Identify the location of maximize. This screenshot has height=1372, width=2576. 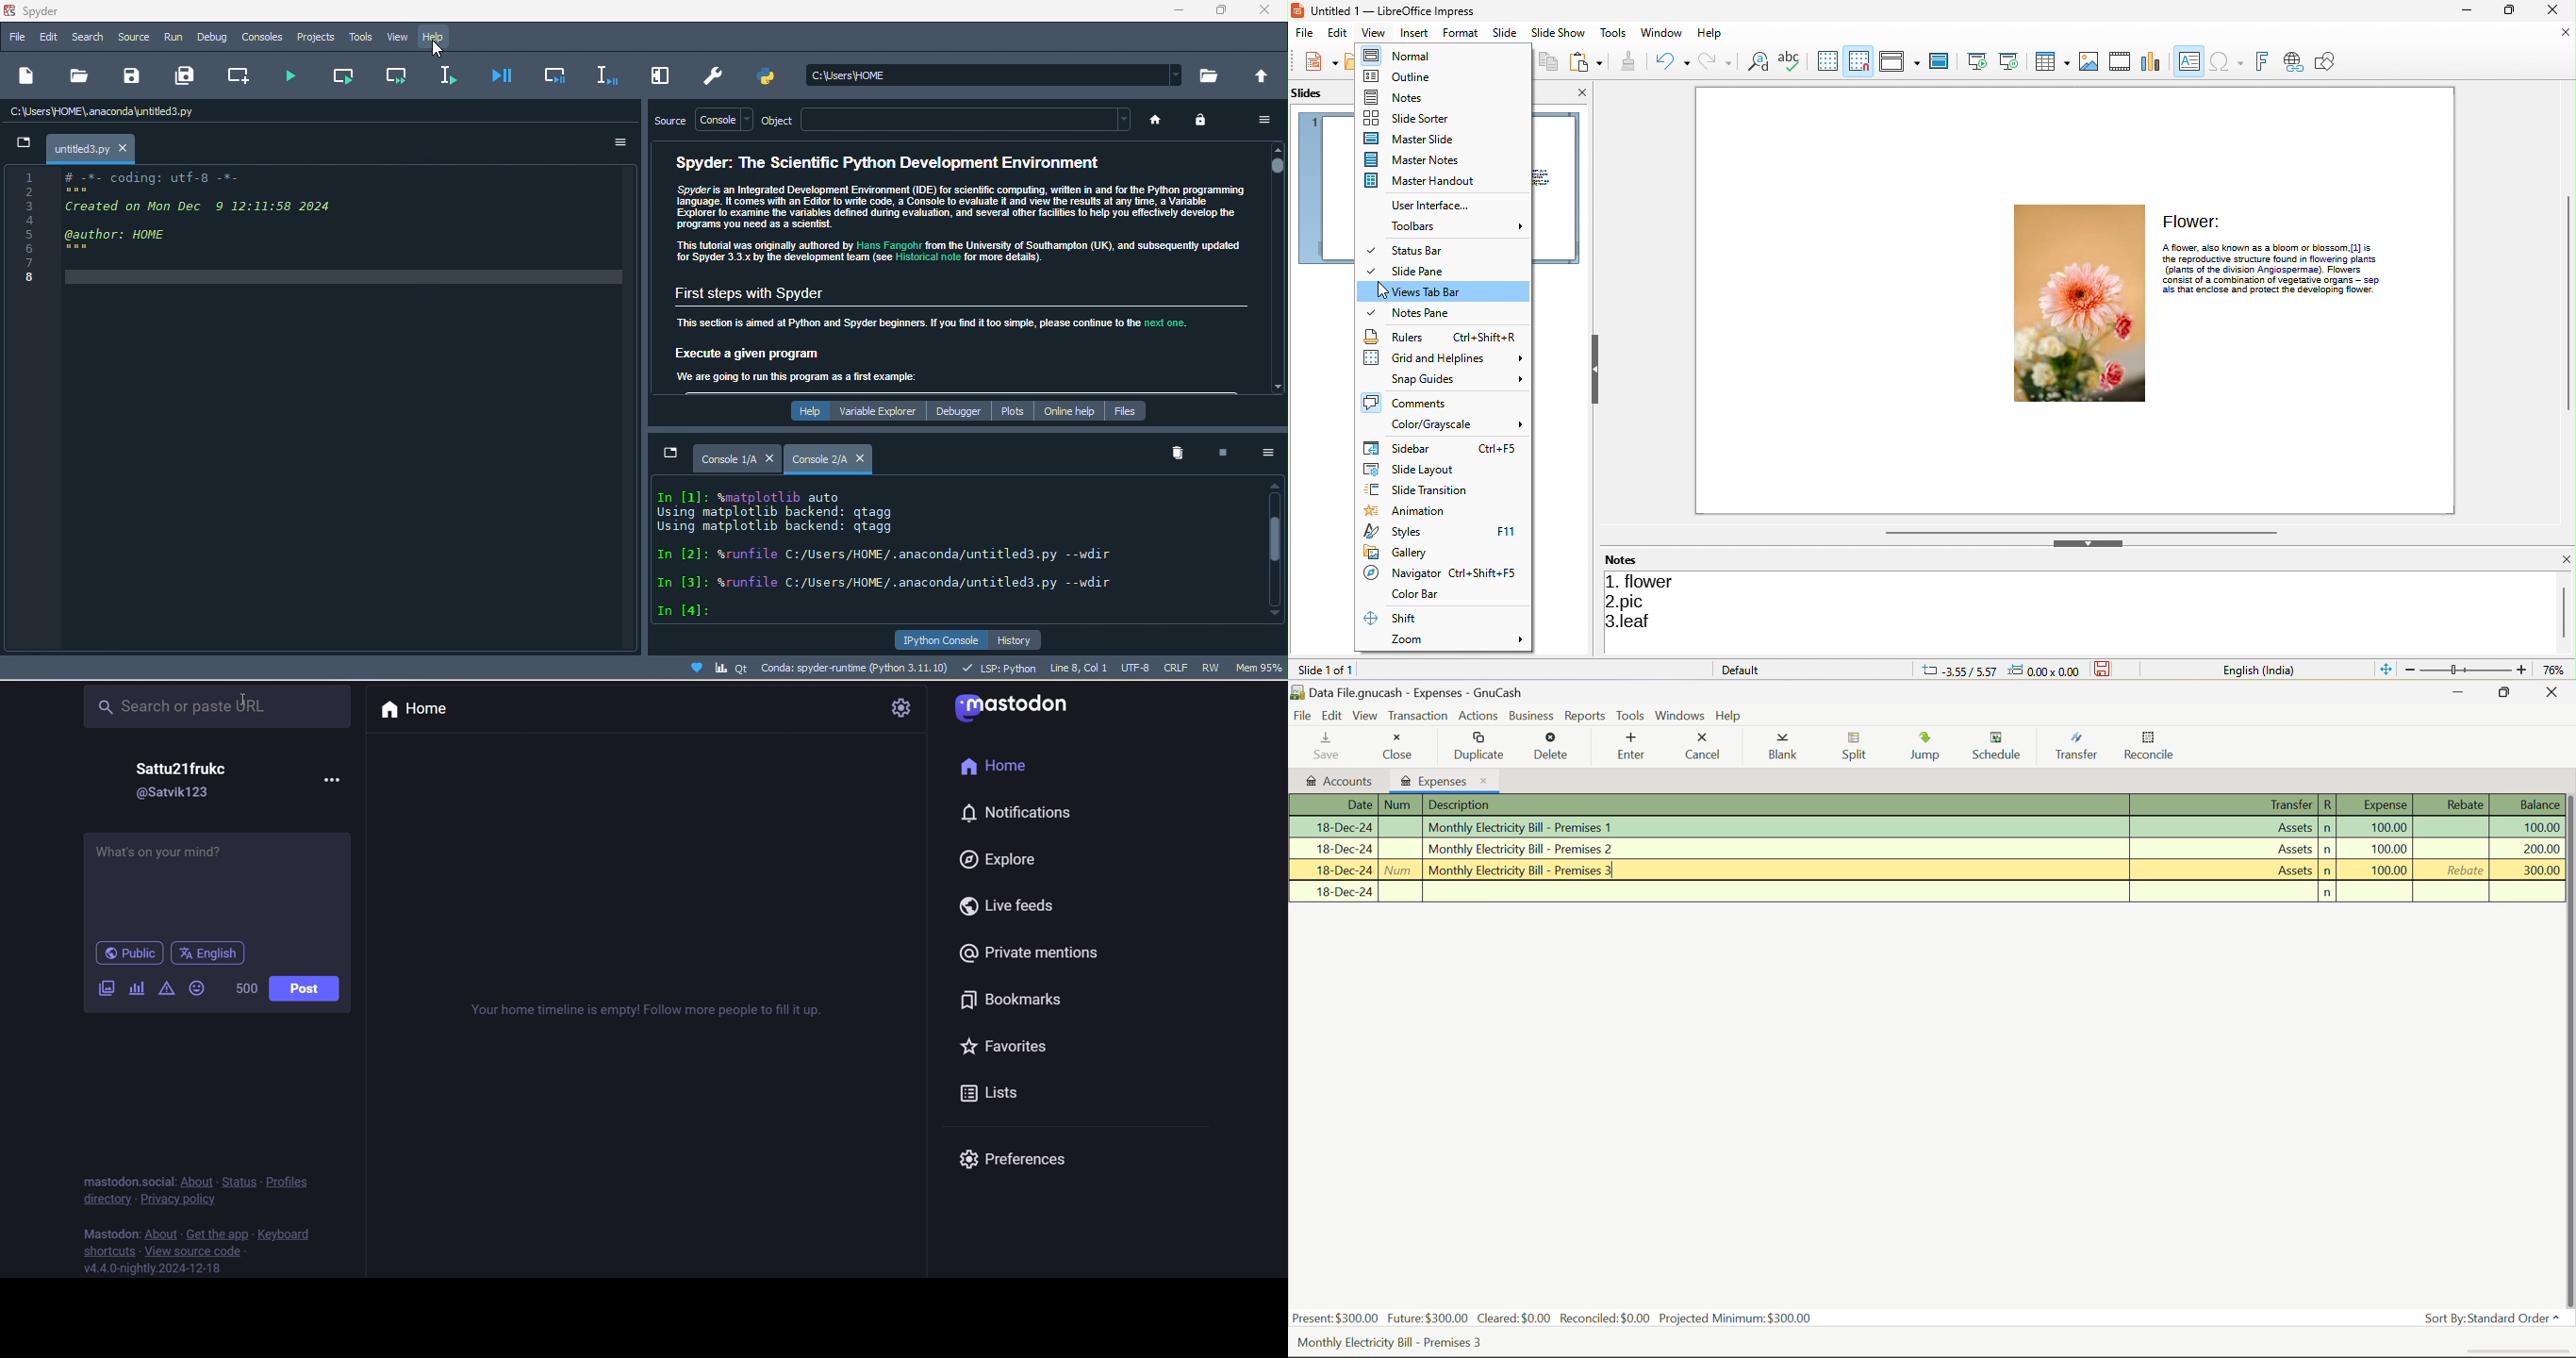
(1221, 11).